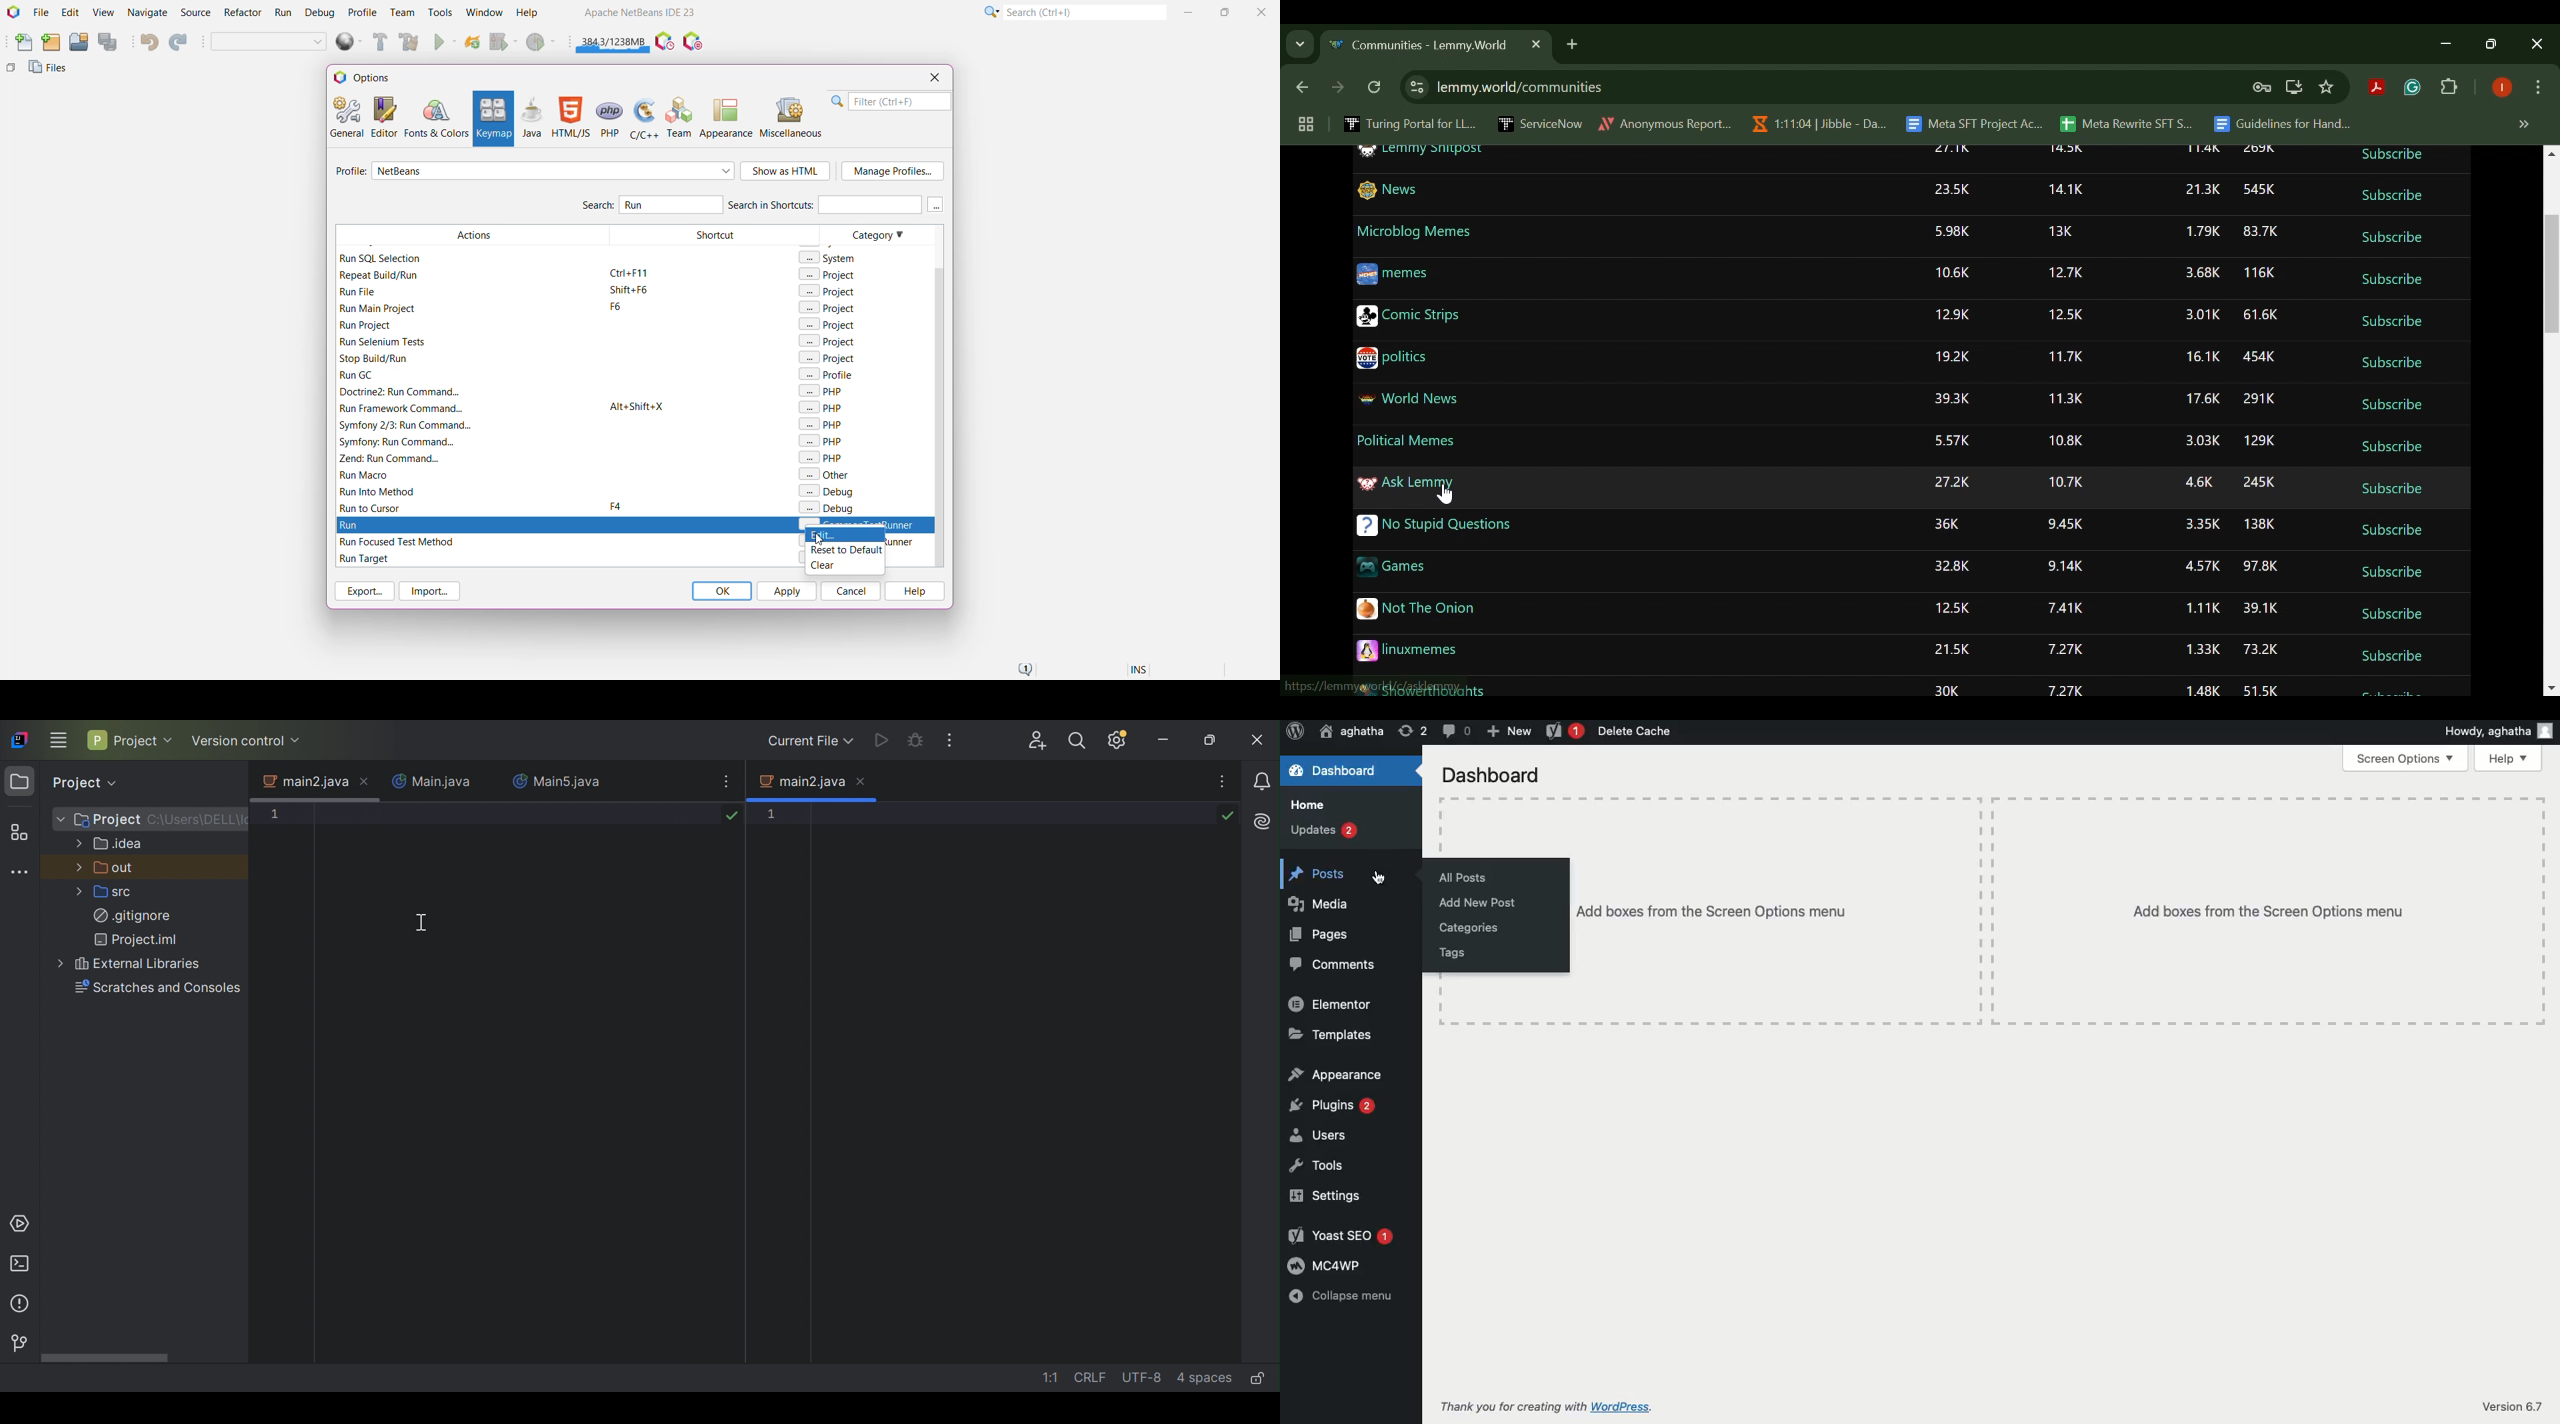  I want to click on Add new post, so click(1479, 905).